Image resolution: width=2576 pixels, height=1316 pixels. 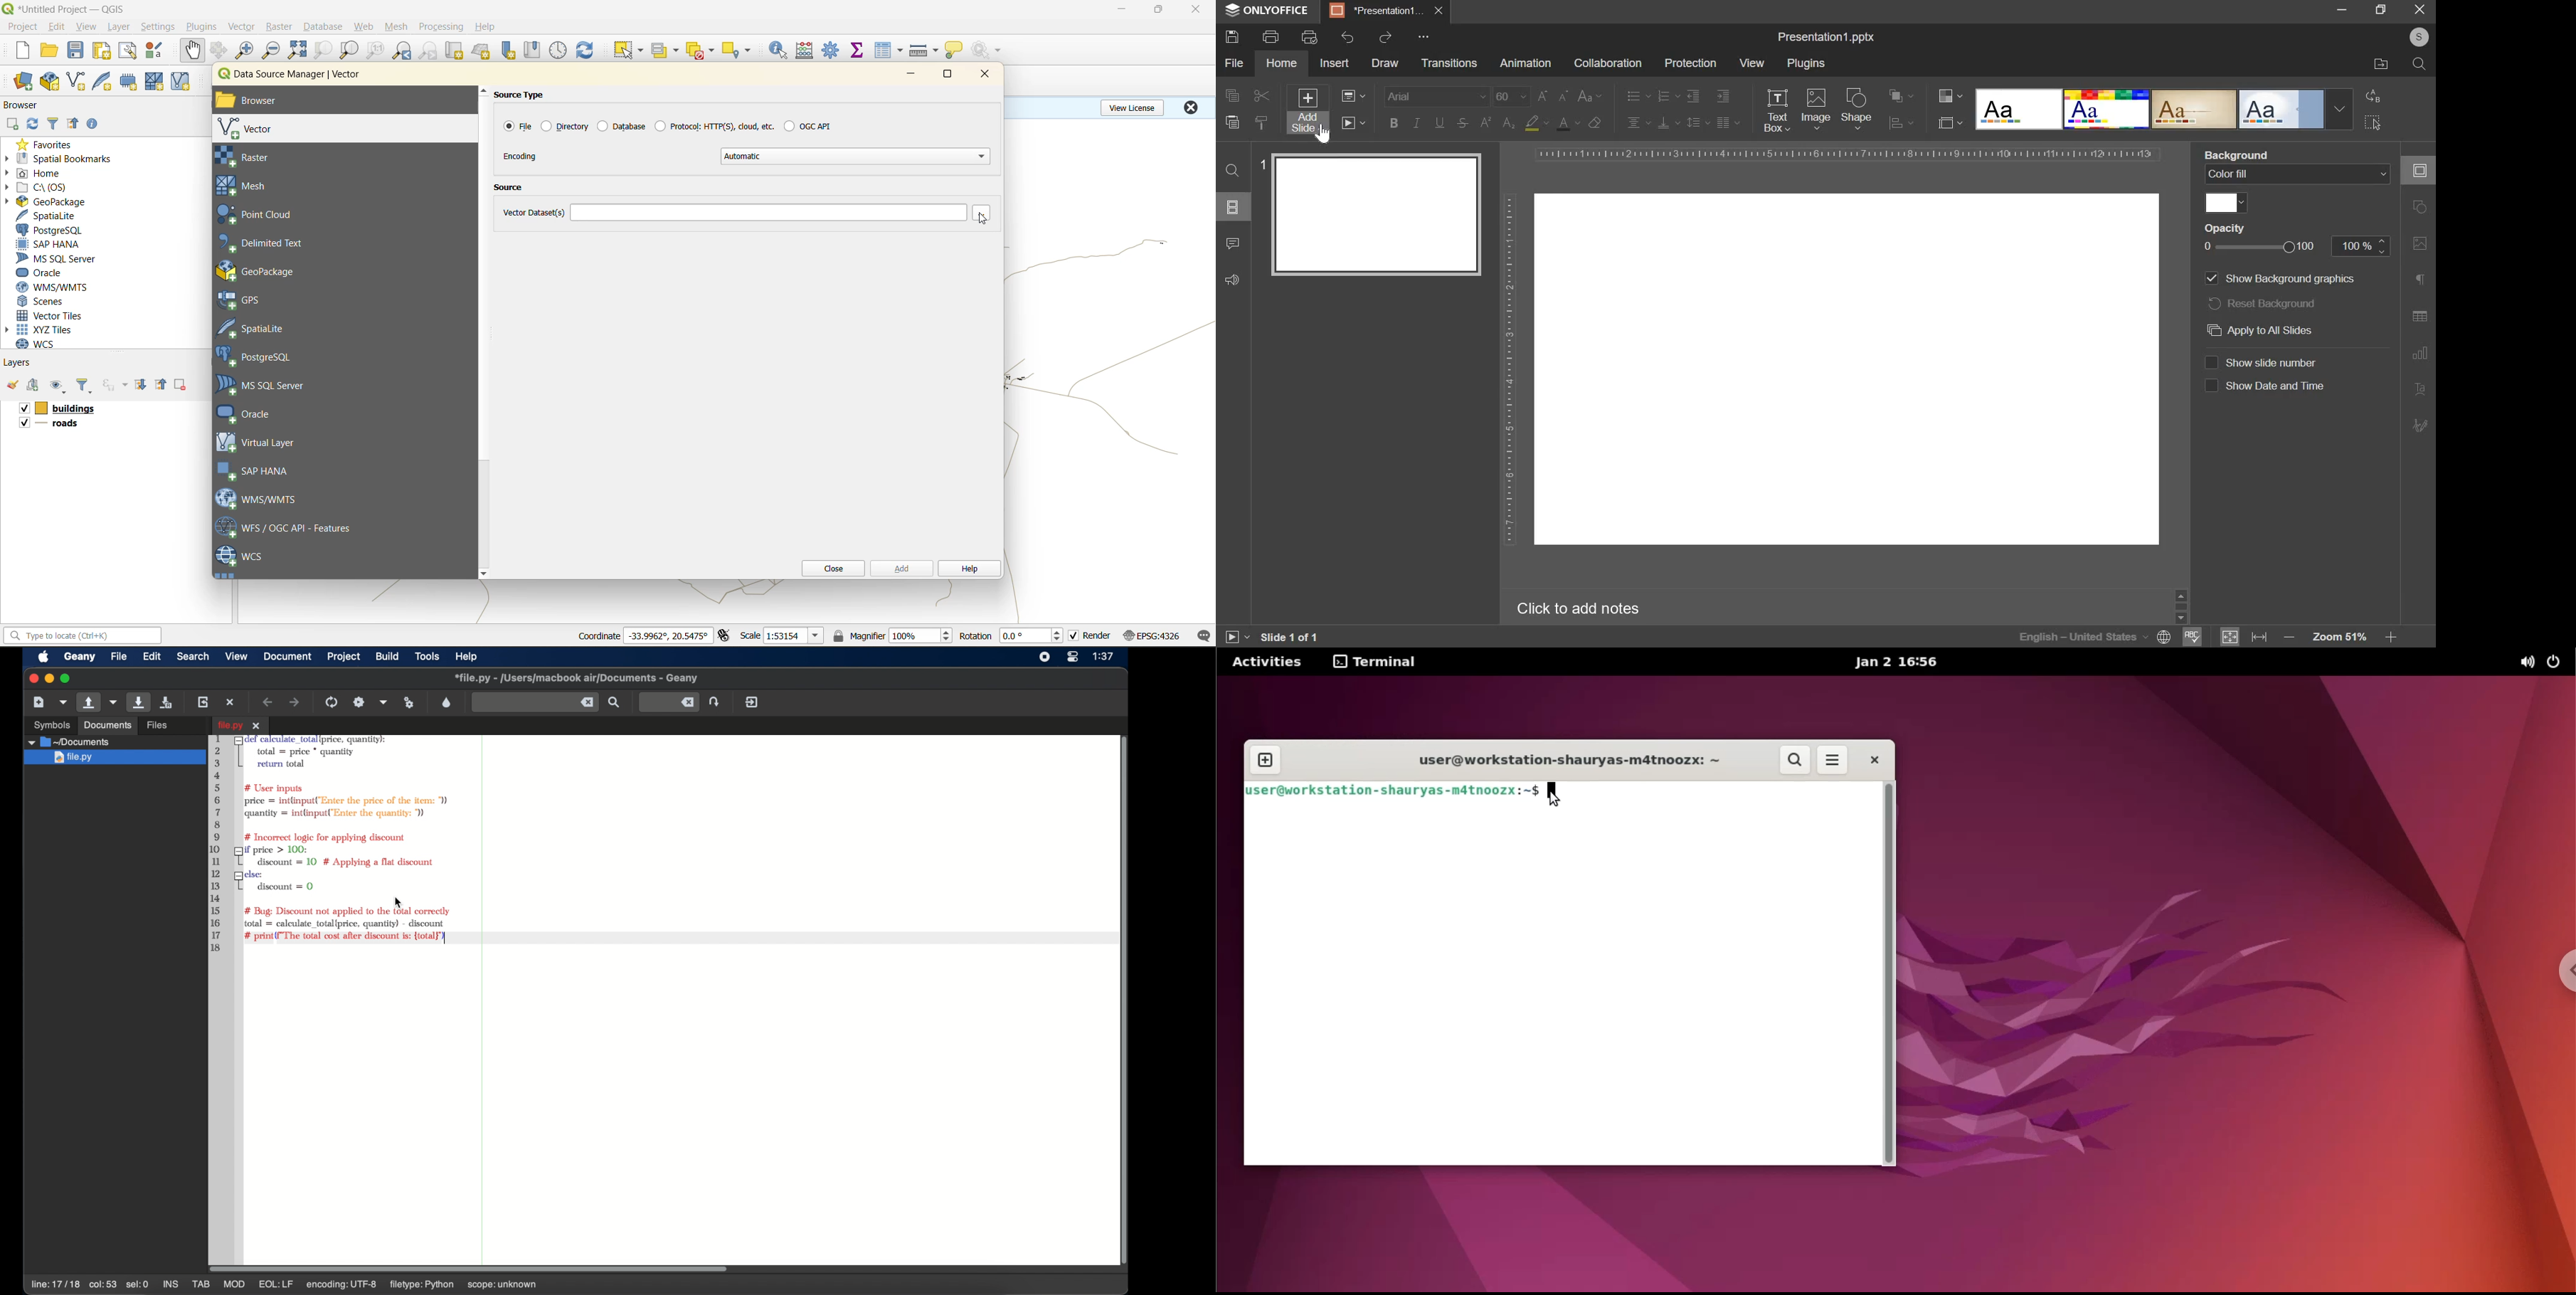 What do you see at coordinates (23, 82) in the screenshot?
I see `open data source manager` at bounding box center [23, 82].